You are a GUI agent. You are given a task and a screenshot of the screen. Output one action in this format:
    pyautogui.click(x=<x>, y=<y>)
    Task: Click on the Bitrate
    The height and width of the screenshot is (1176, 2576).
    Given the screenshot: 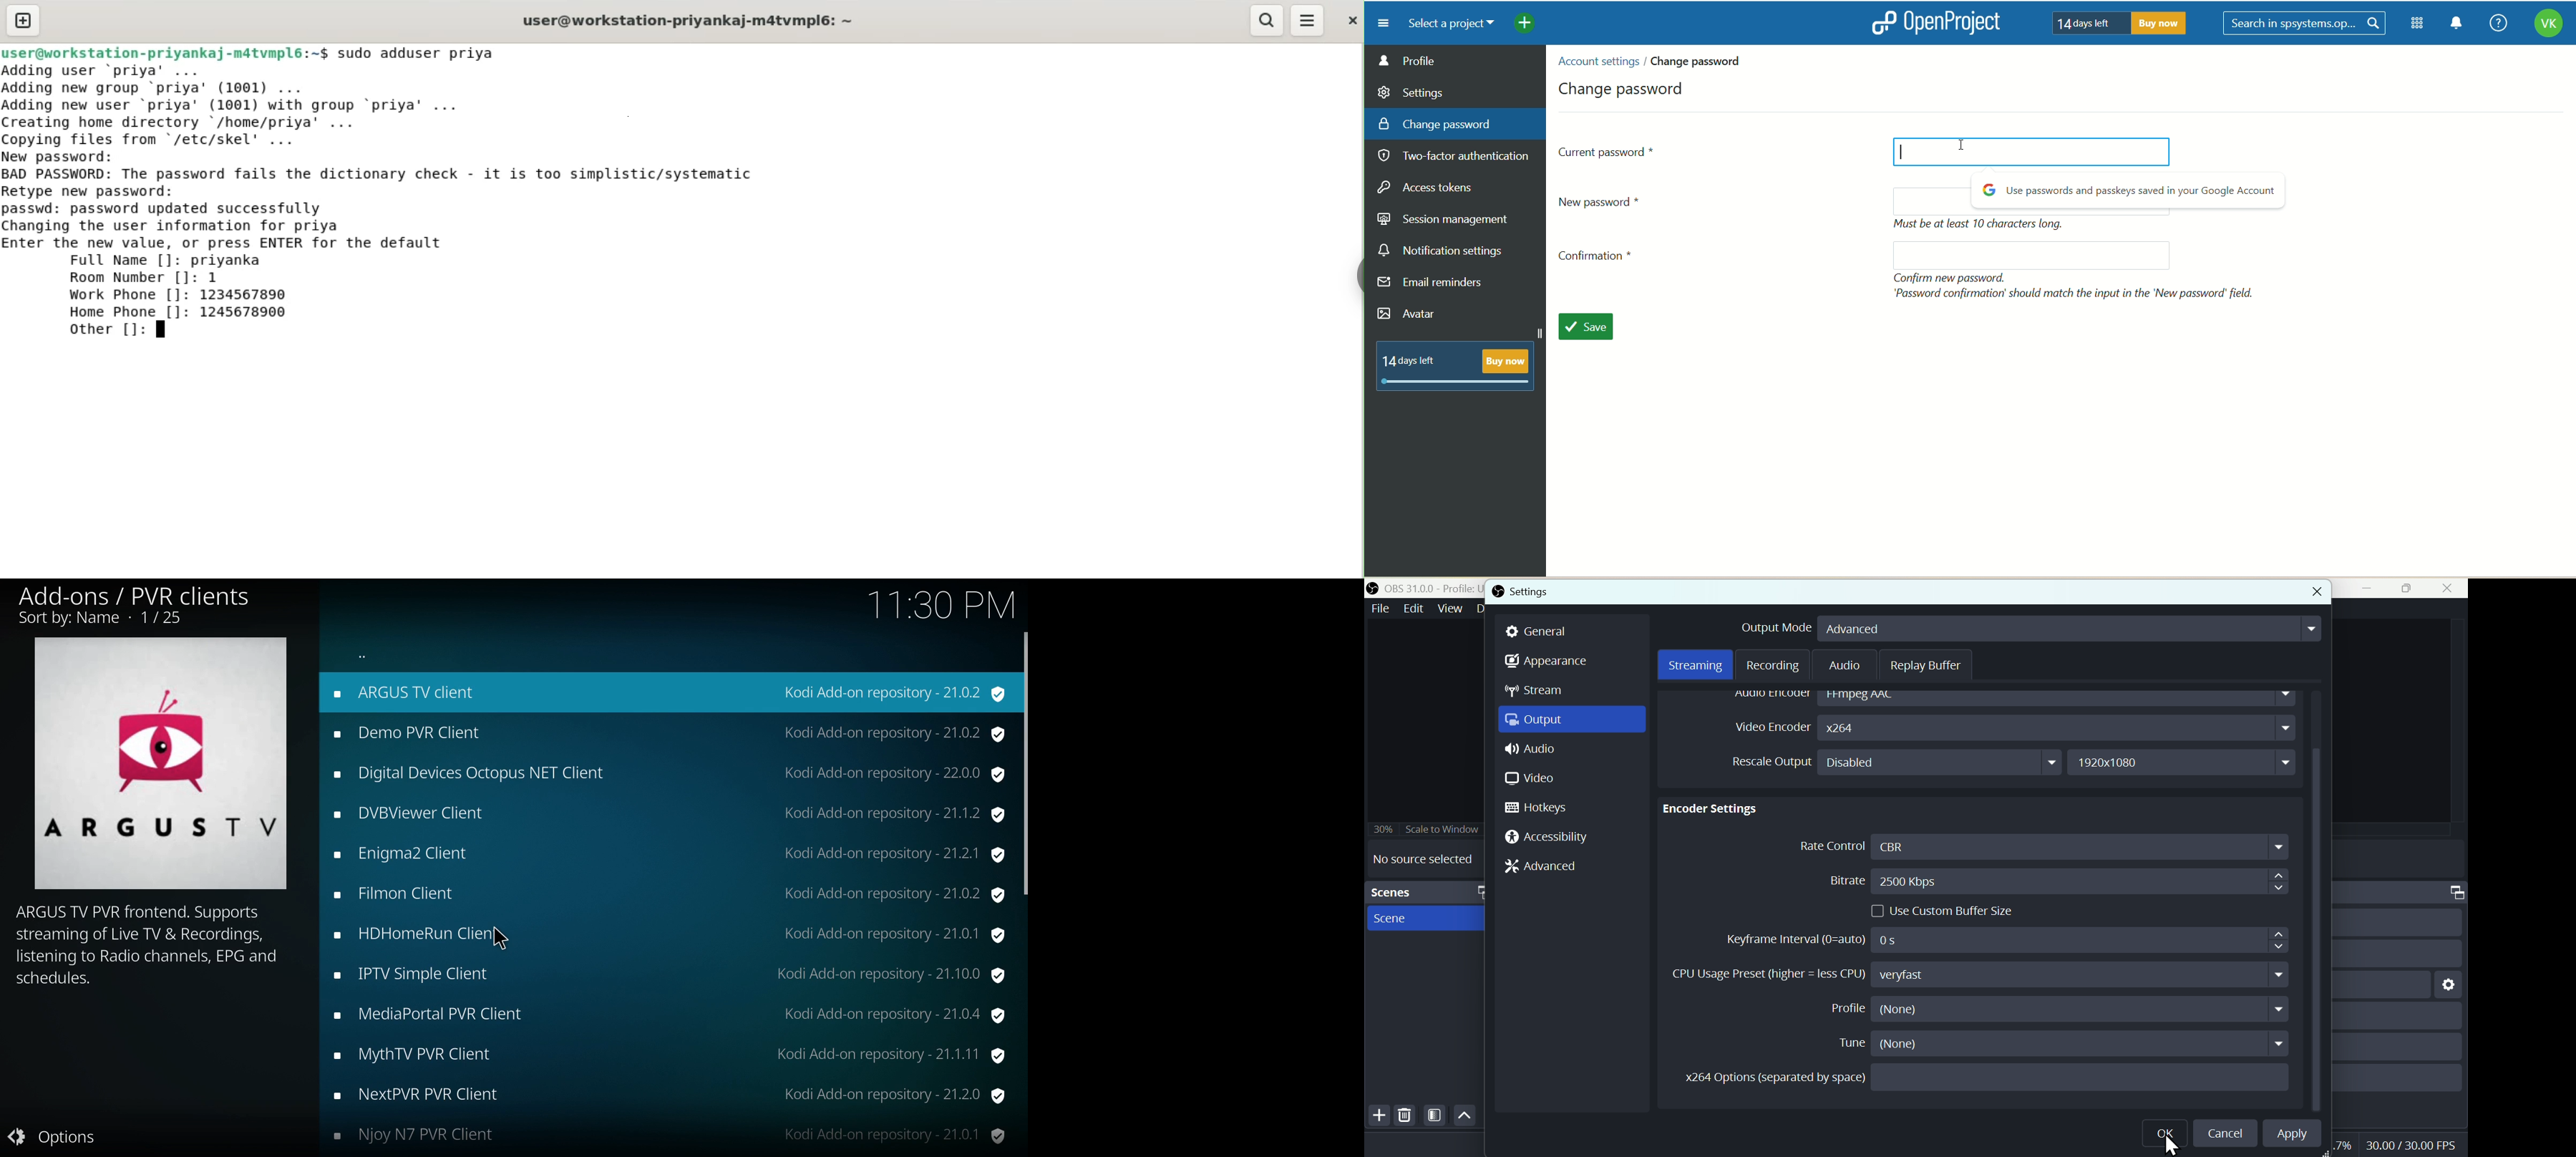 What is the action you would take?
    pyautogui.click(x=2056, y=881)
    